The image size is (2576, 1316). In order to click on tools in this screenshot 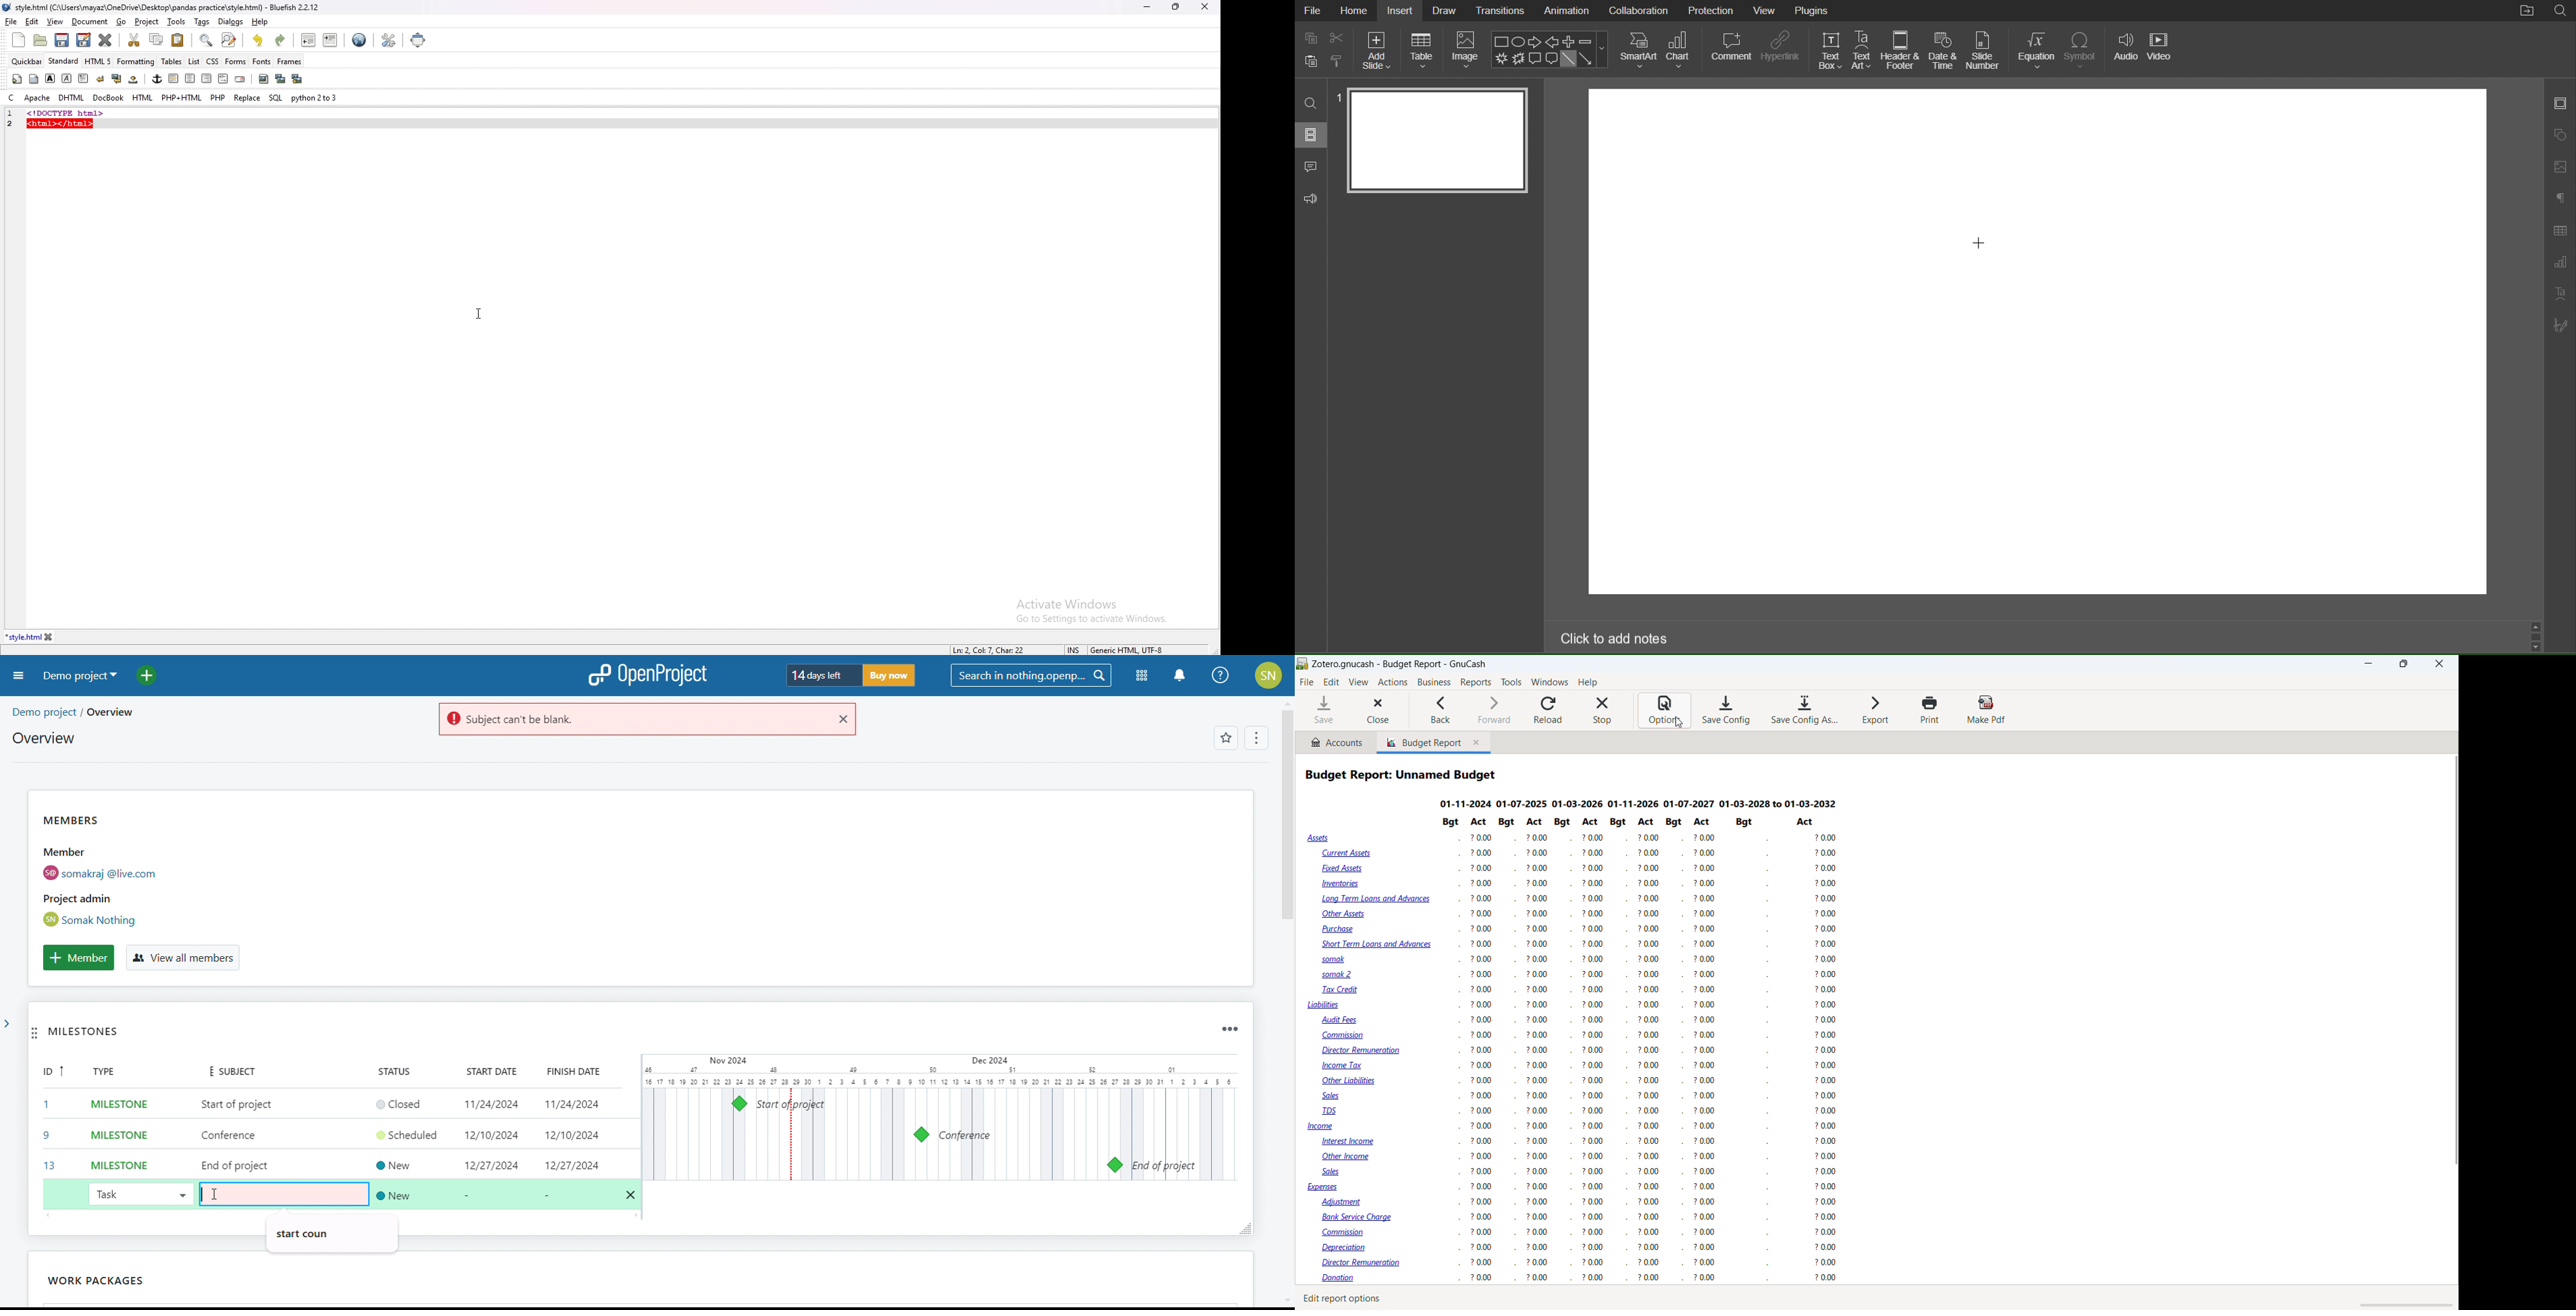, I will do `click(177, 22)`.